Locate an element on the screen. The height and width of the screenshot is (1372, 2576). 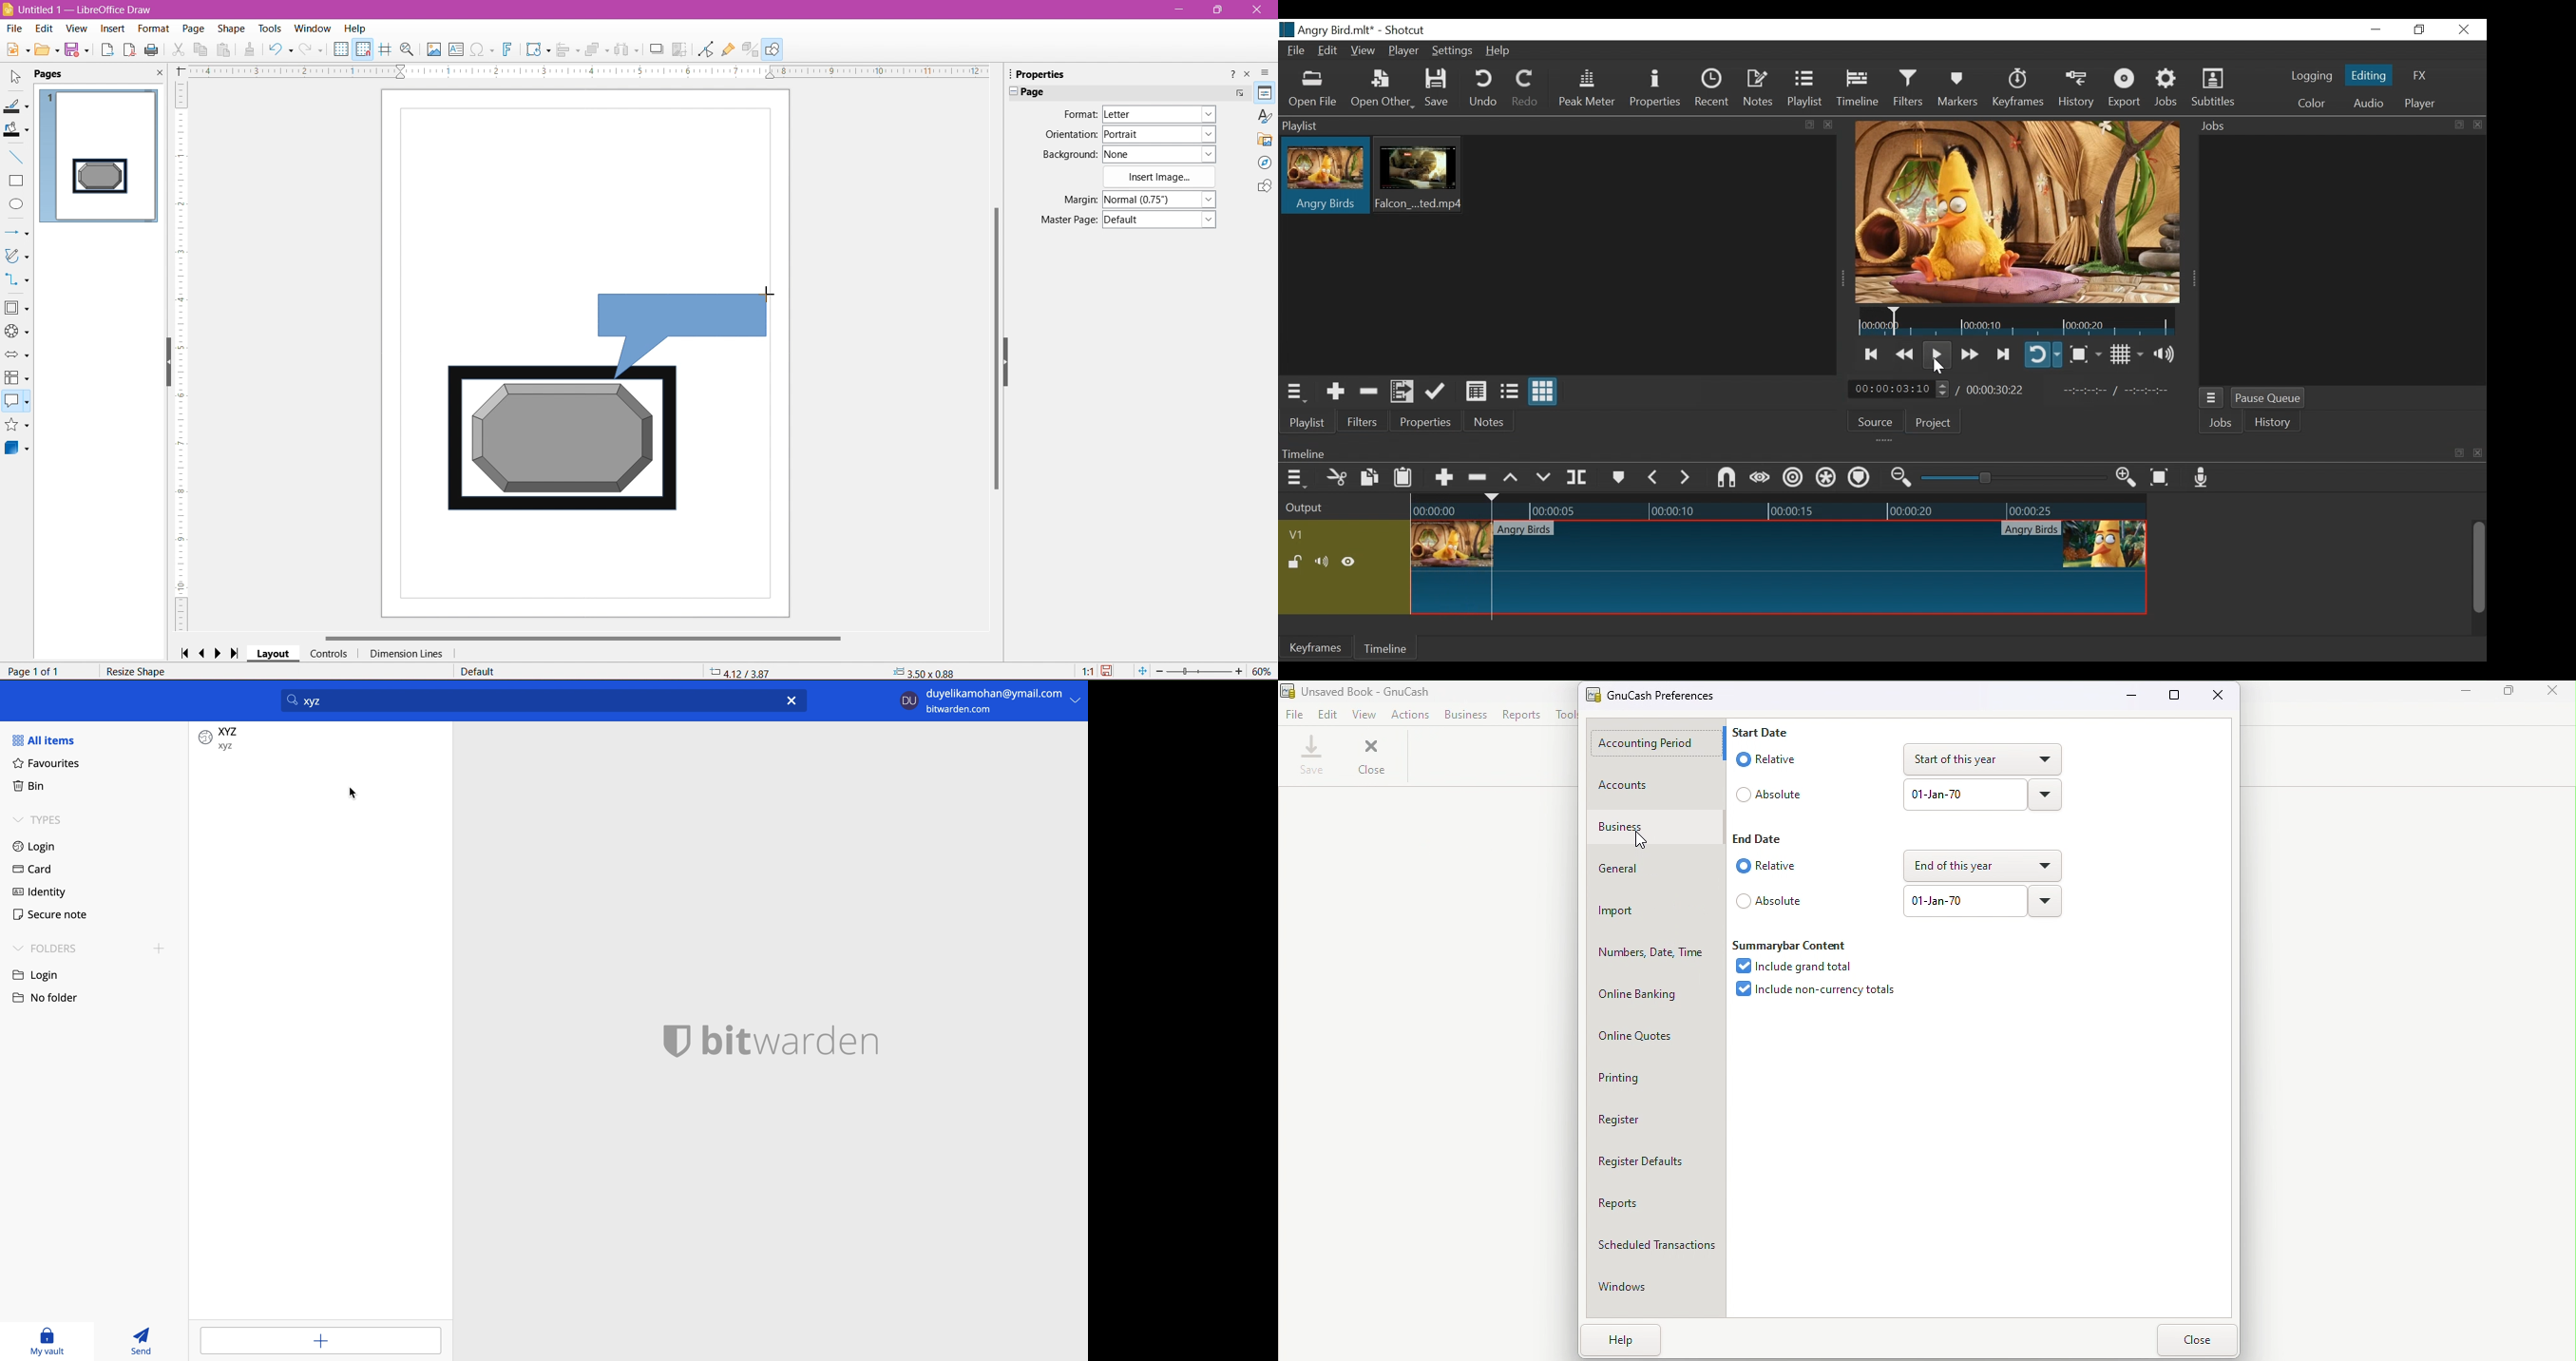
File is located at coordinates (1299, 52).